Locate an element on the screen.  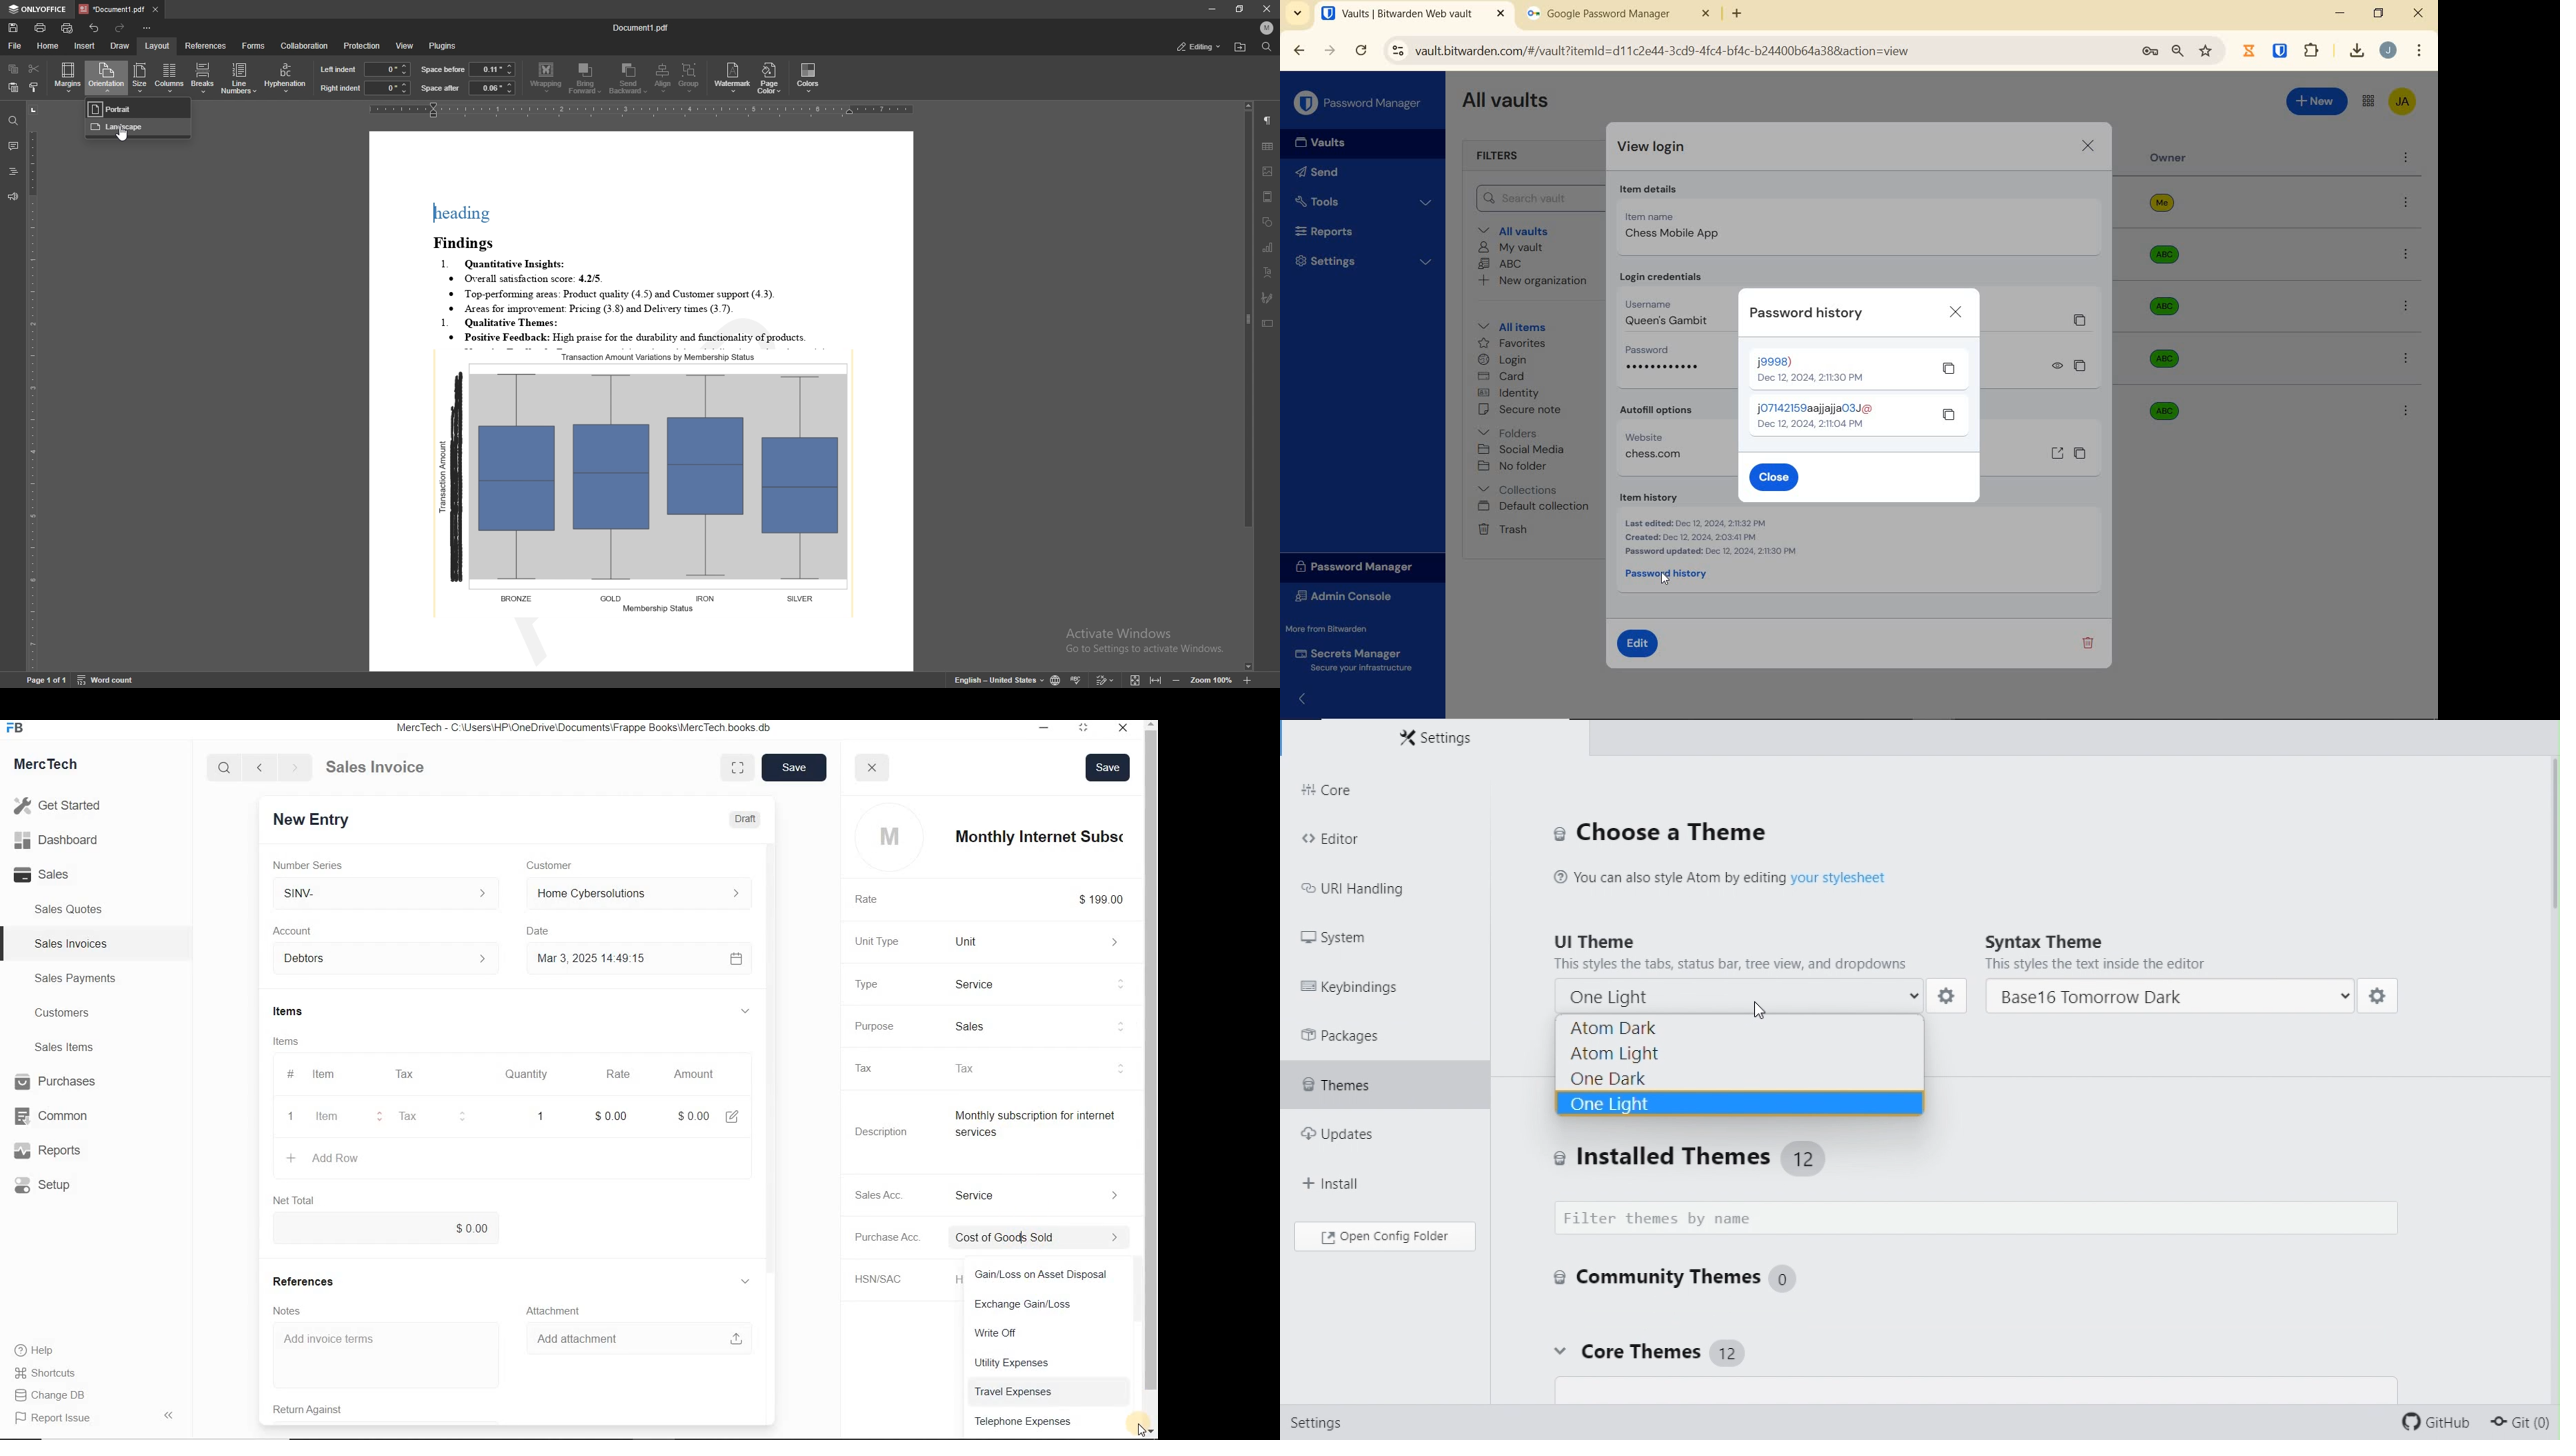
Travel Expenses is located at coordinates (1052, 1390).